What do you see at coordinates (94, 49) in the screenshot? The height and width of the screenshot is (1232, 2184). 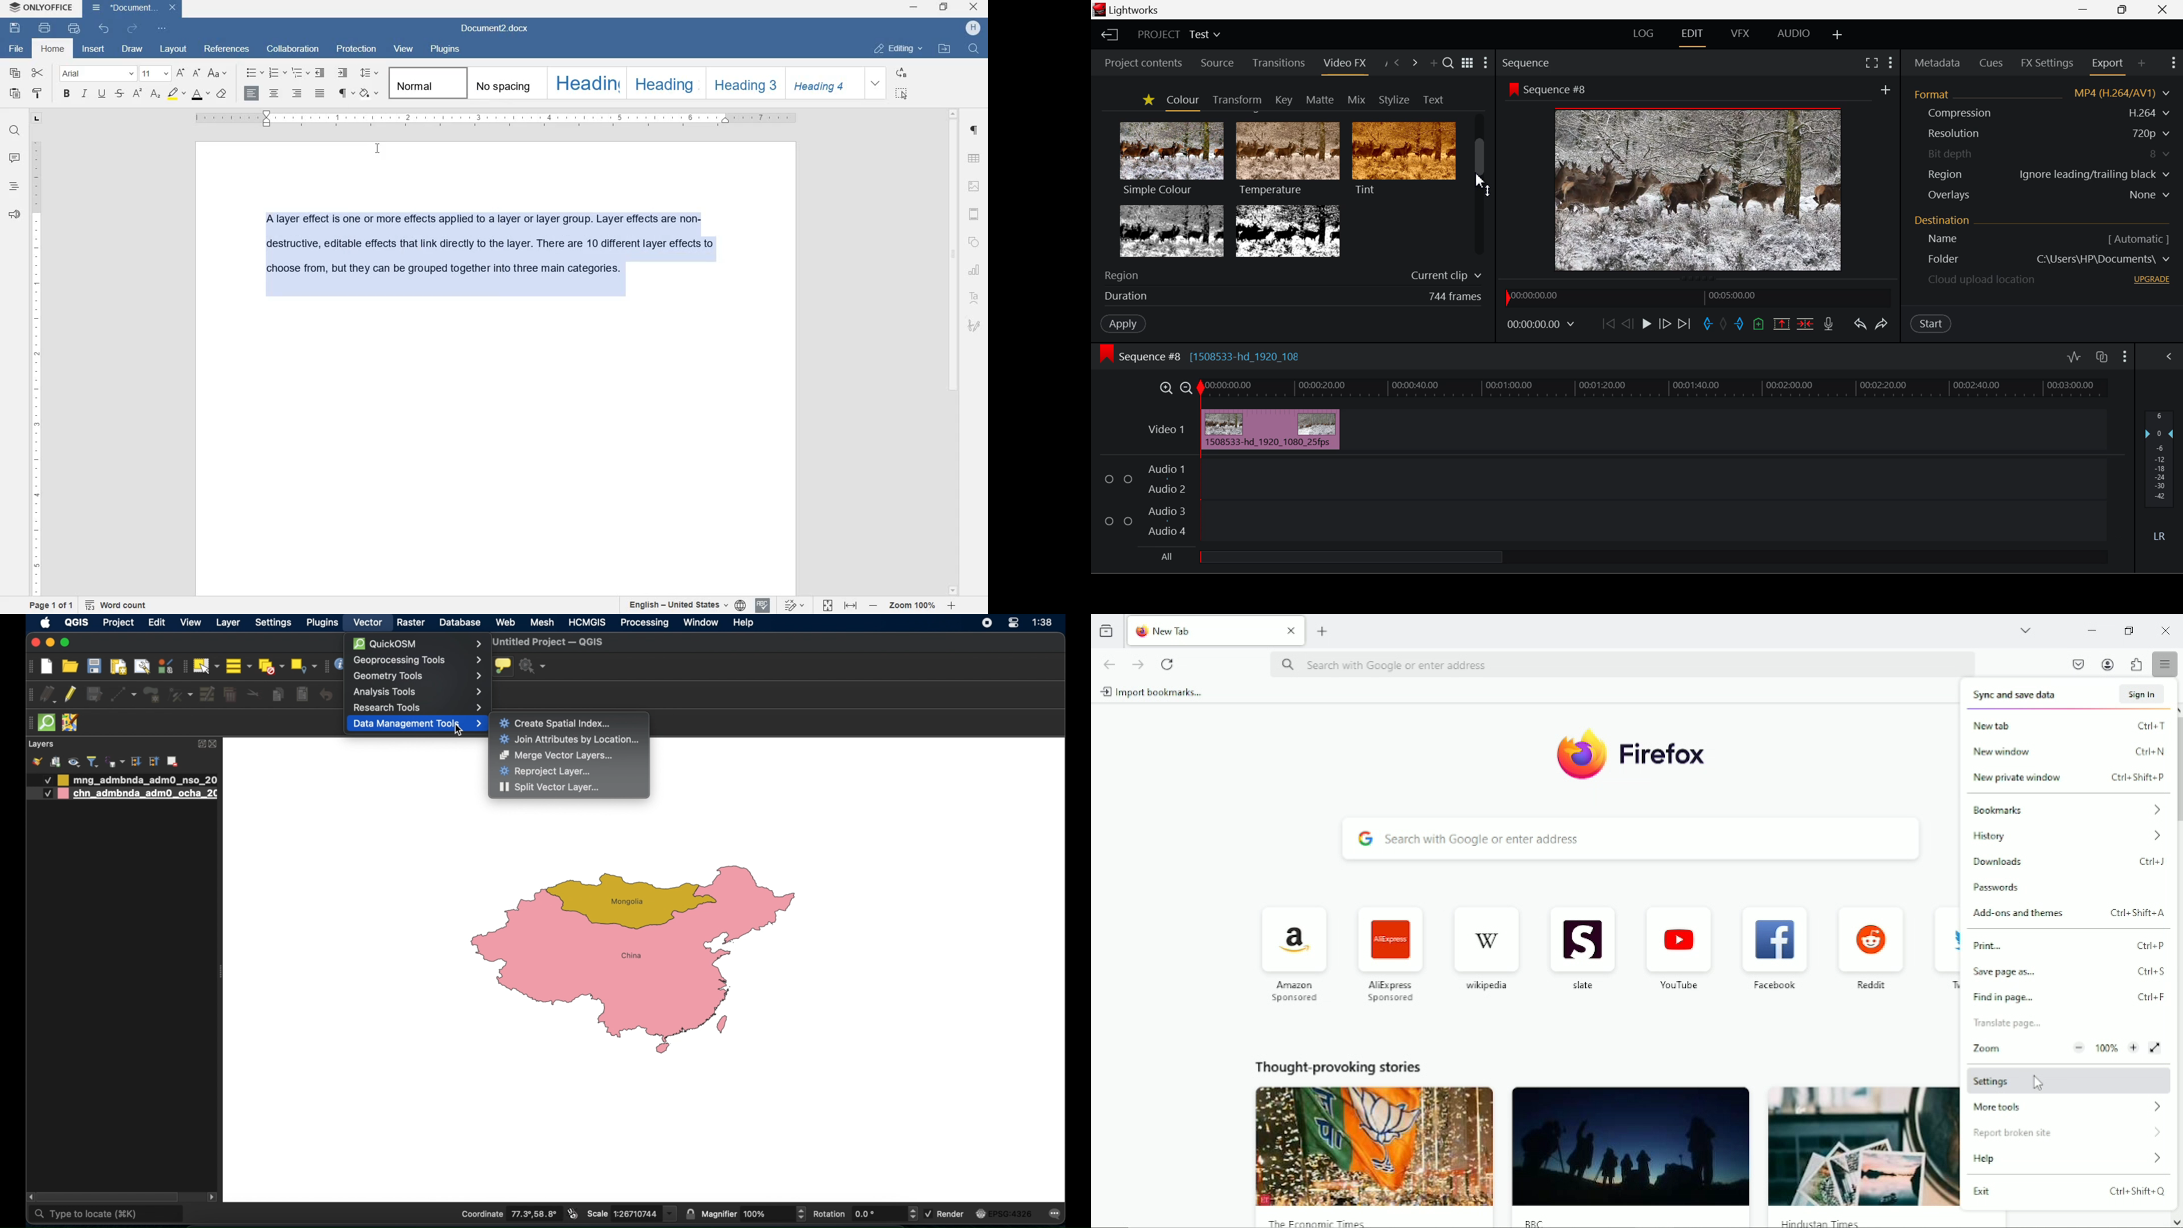 I see `insert` at bounding box center [94, 49].